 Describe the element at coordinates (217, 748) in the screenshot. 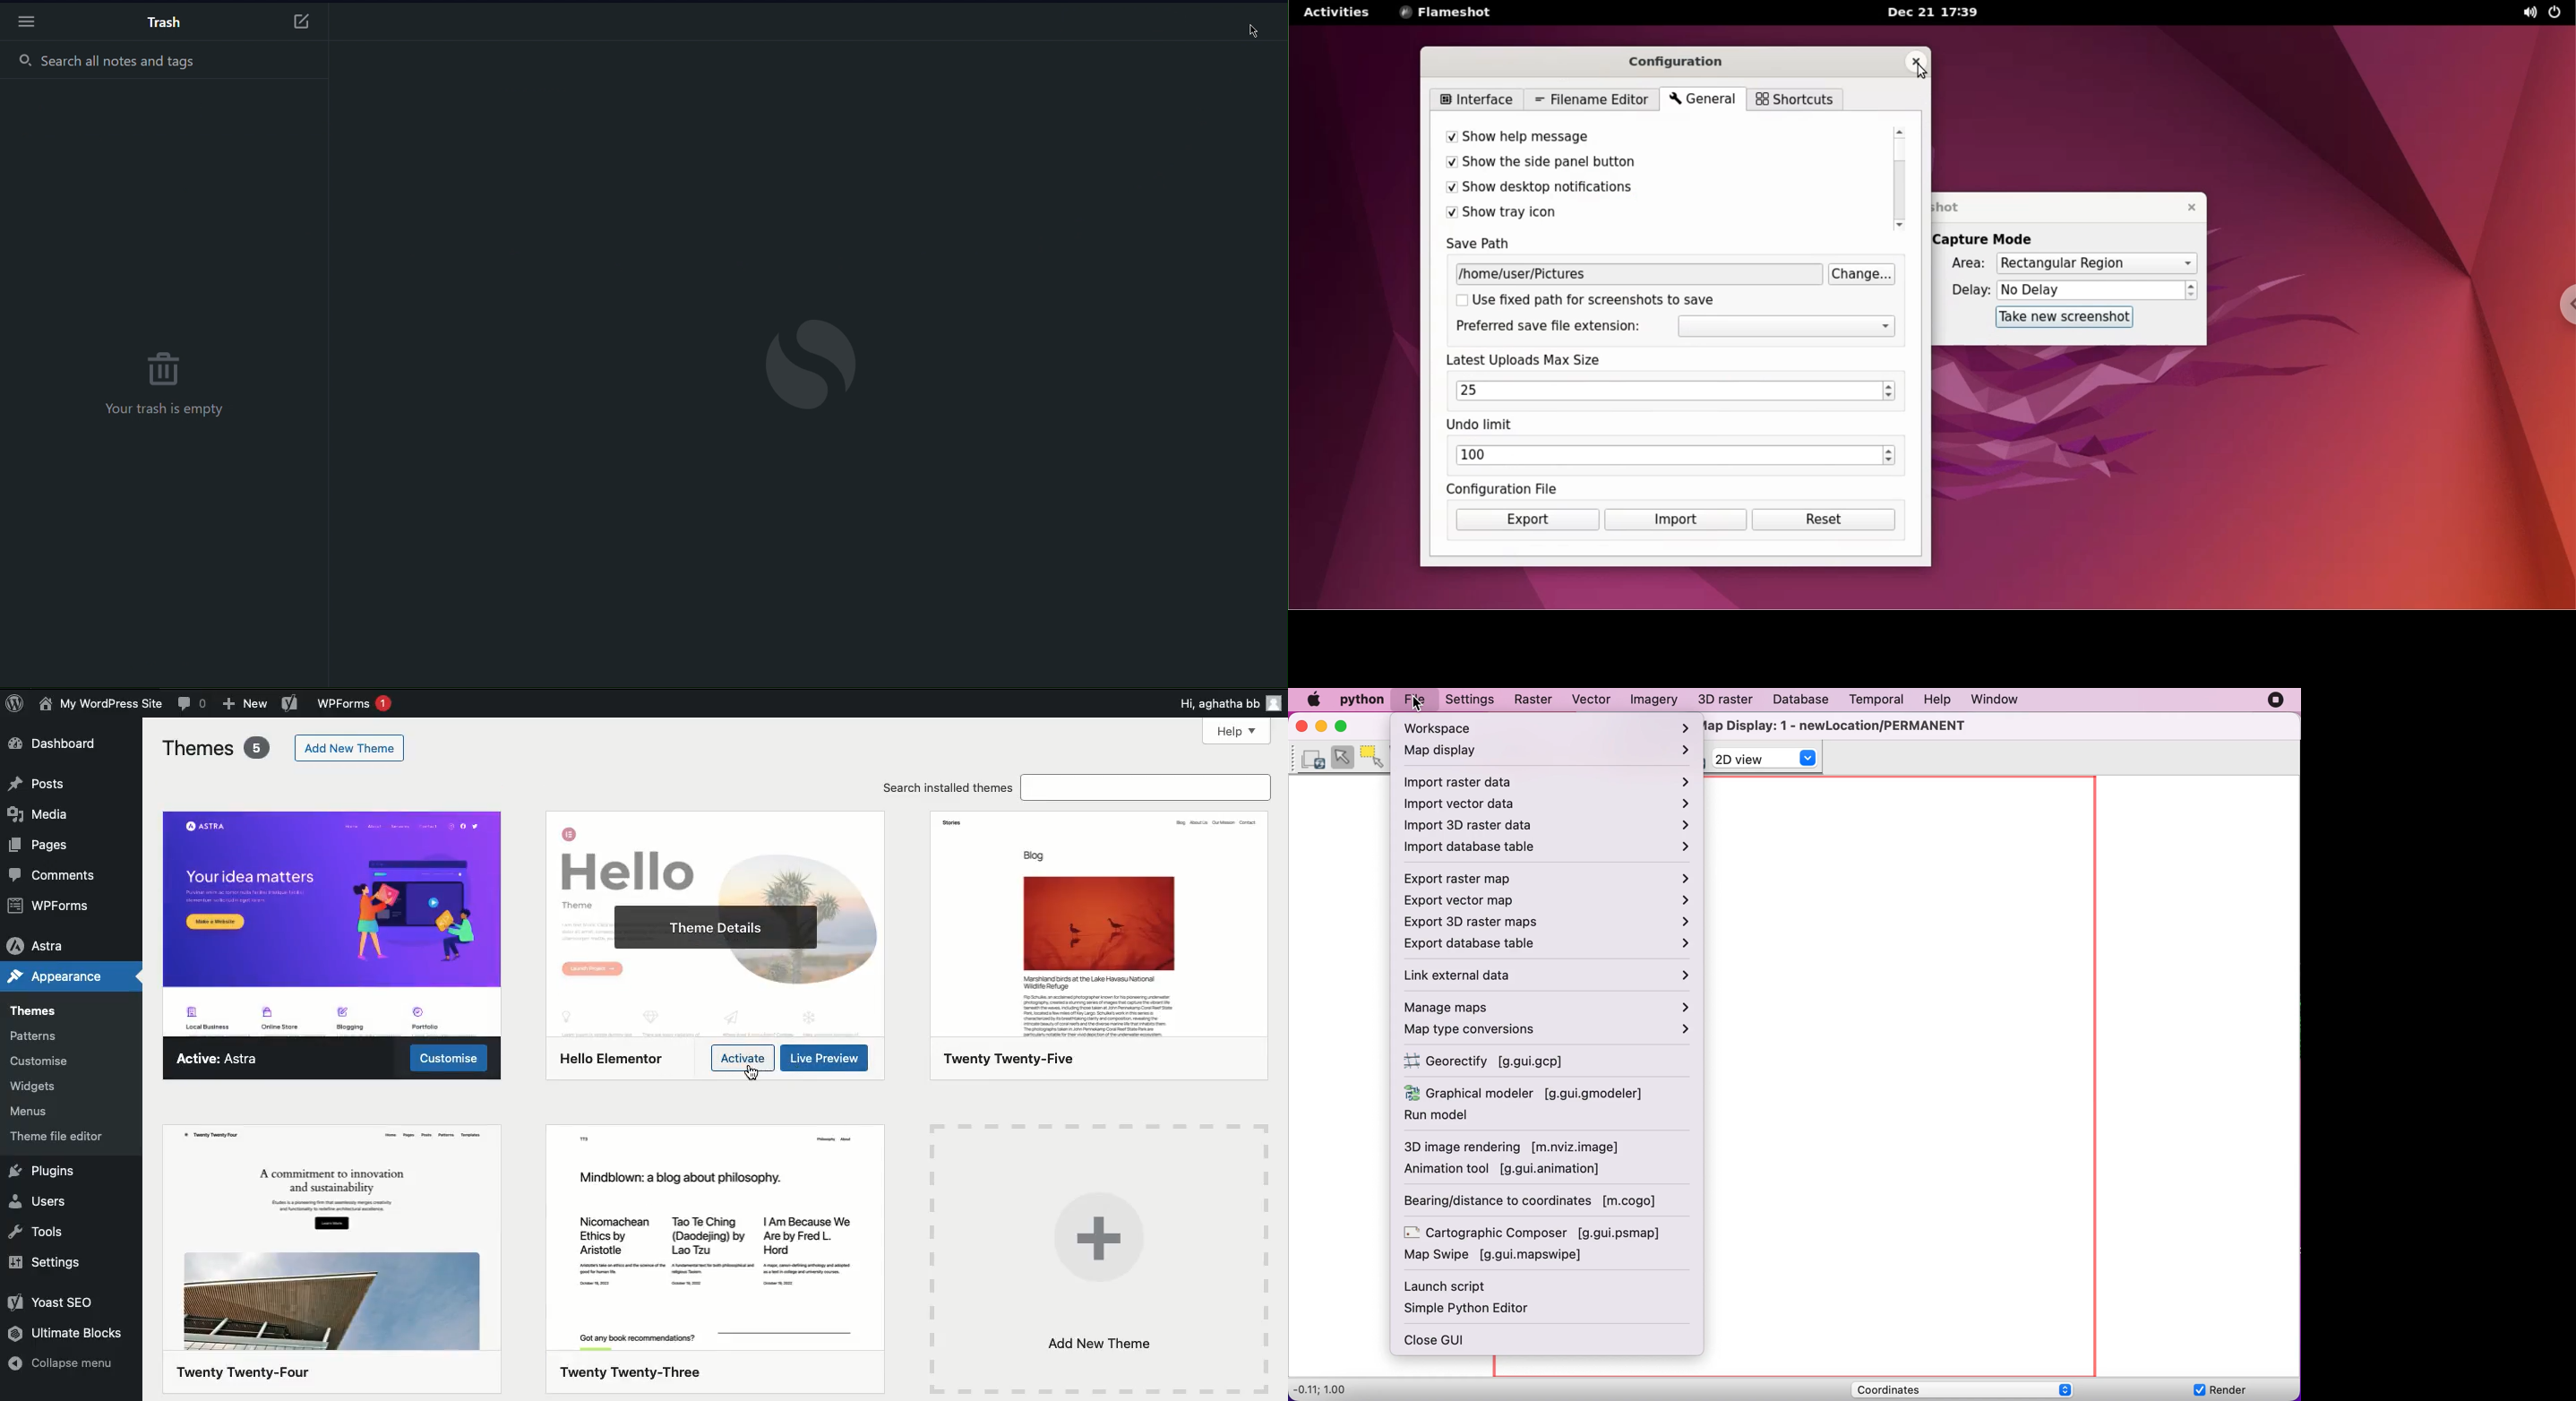

I see `Themes` at that location.